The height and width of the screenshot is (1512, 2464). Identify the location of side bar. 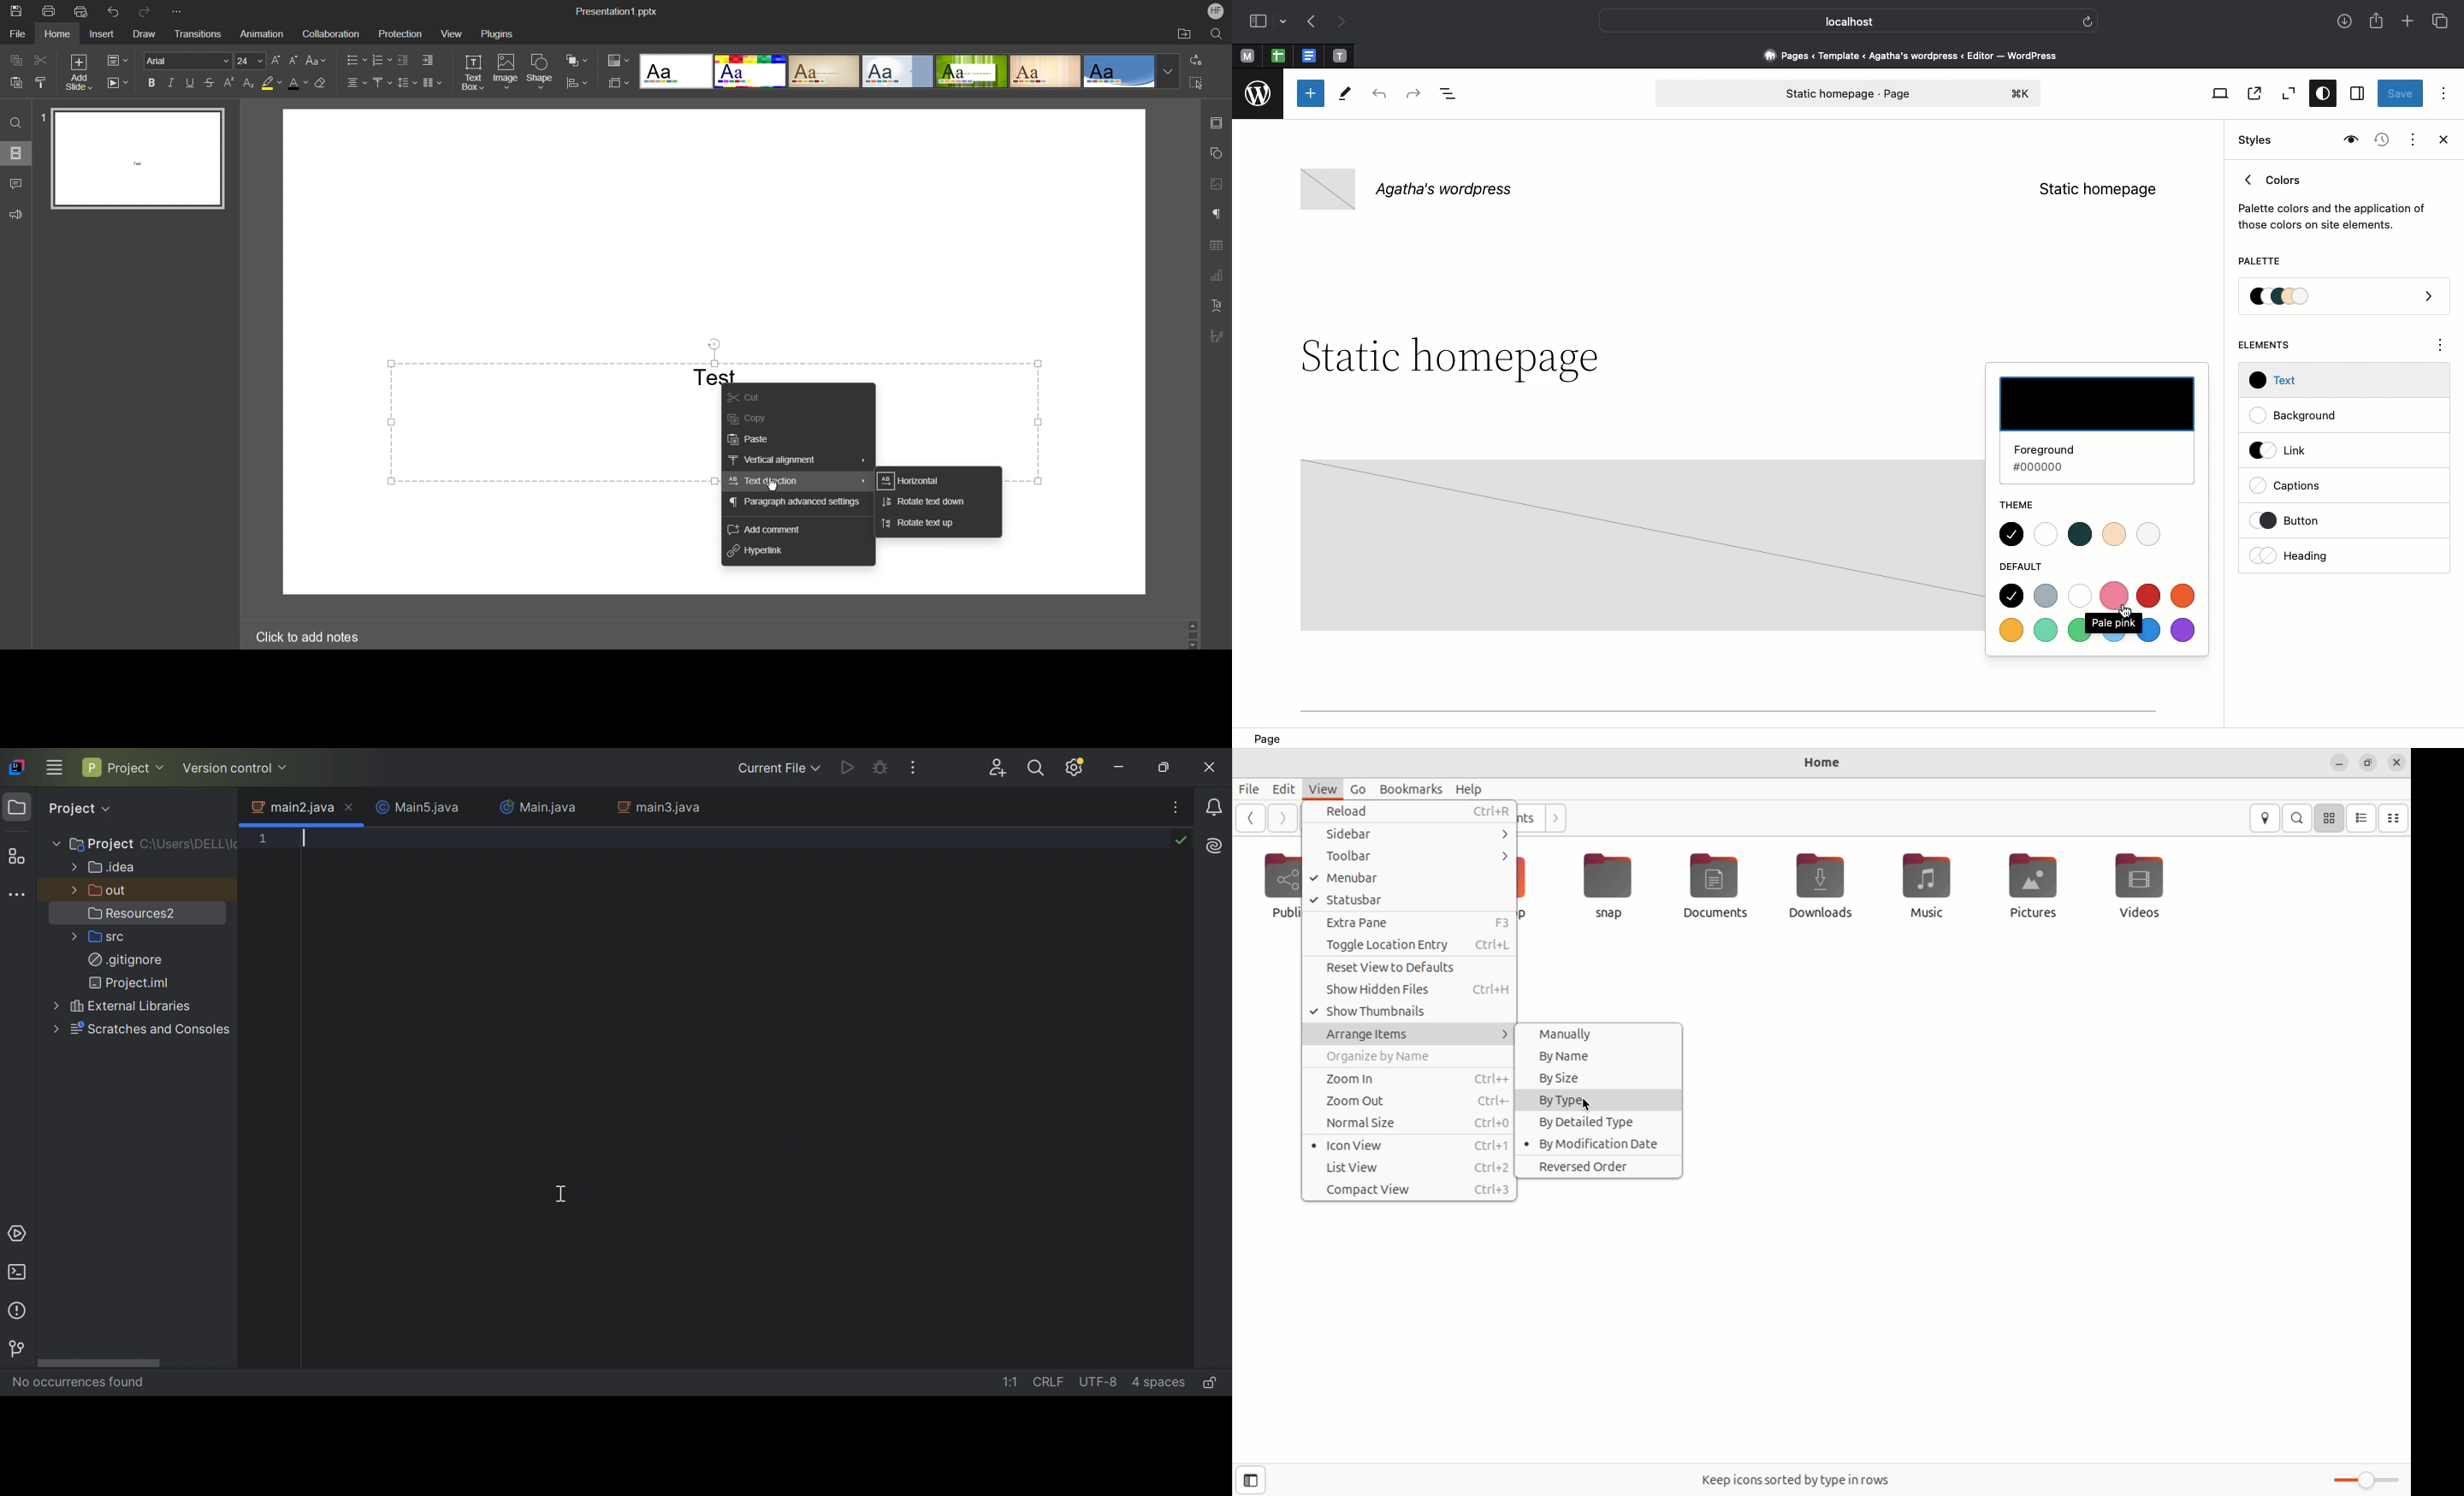
(1248, 1480).